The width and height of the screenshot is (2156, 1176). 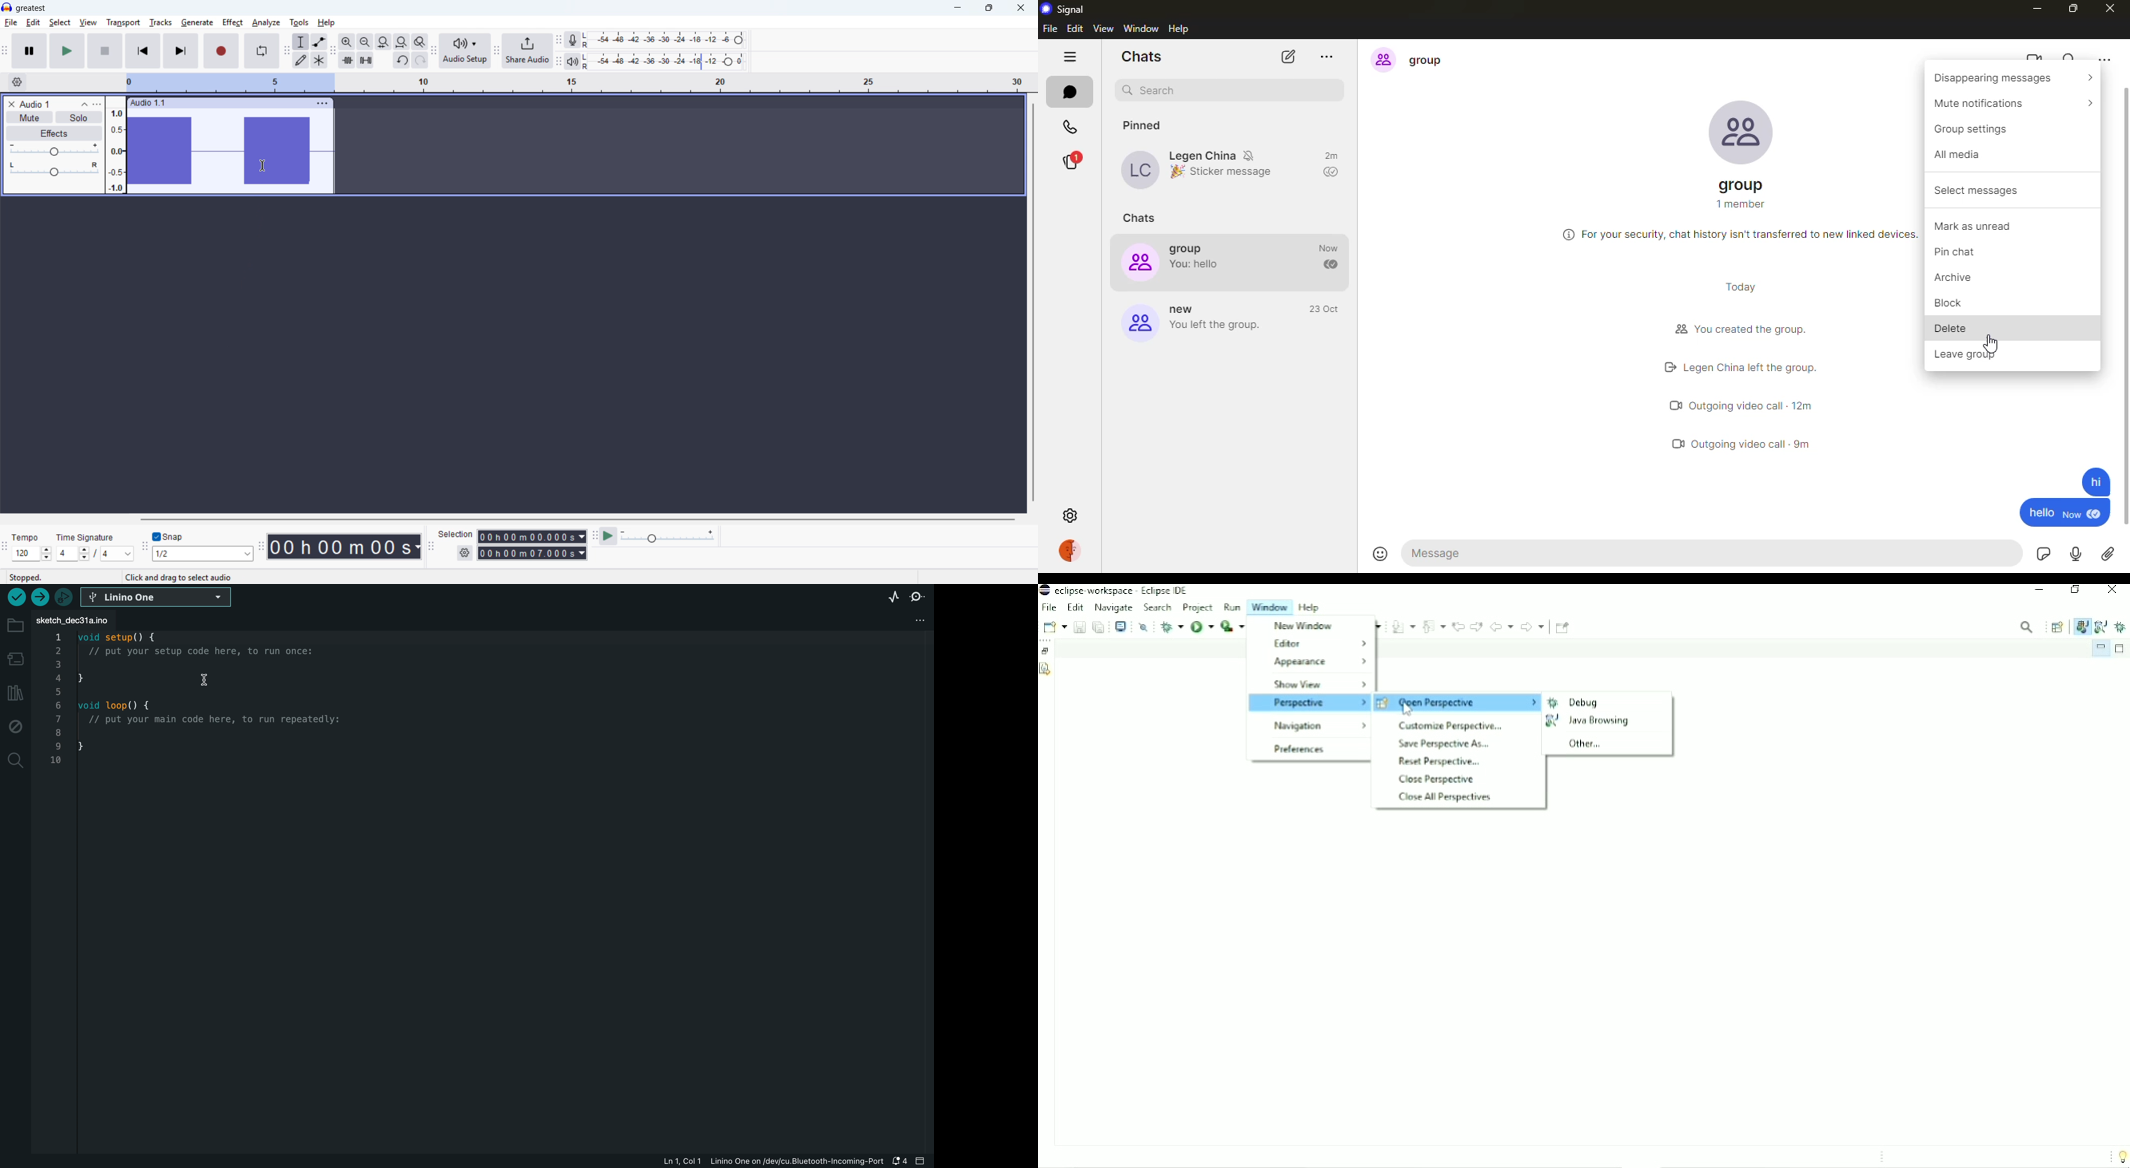 I want to click on Close Perspective, so click(x=1437, y=780).